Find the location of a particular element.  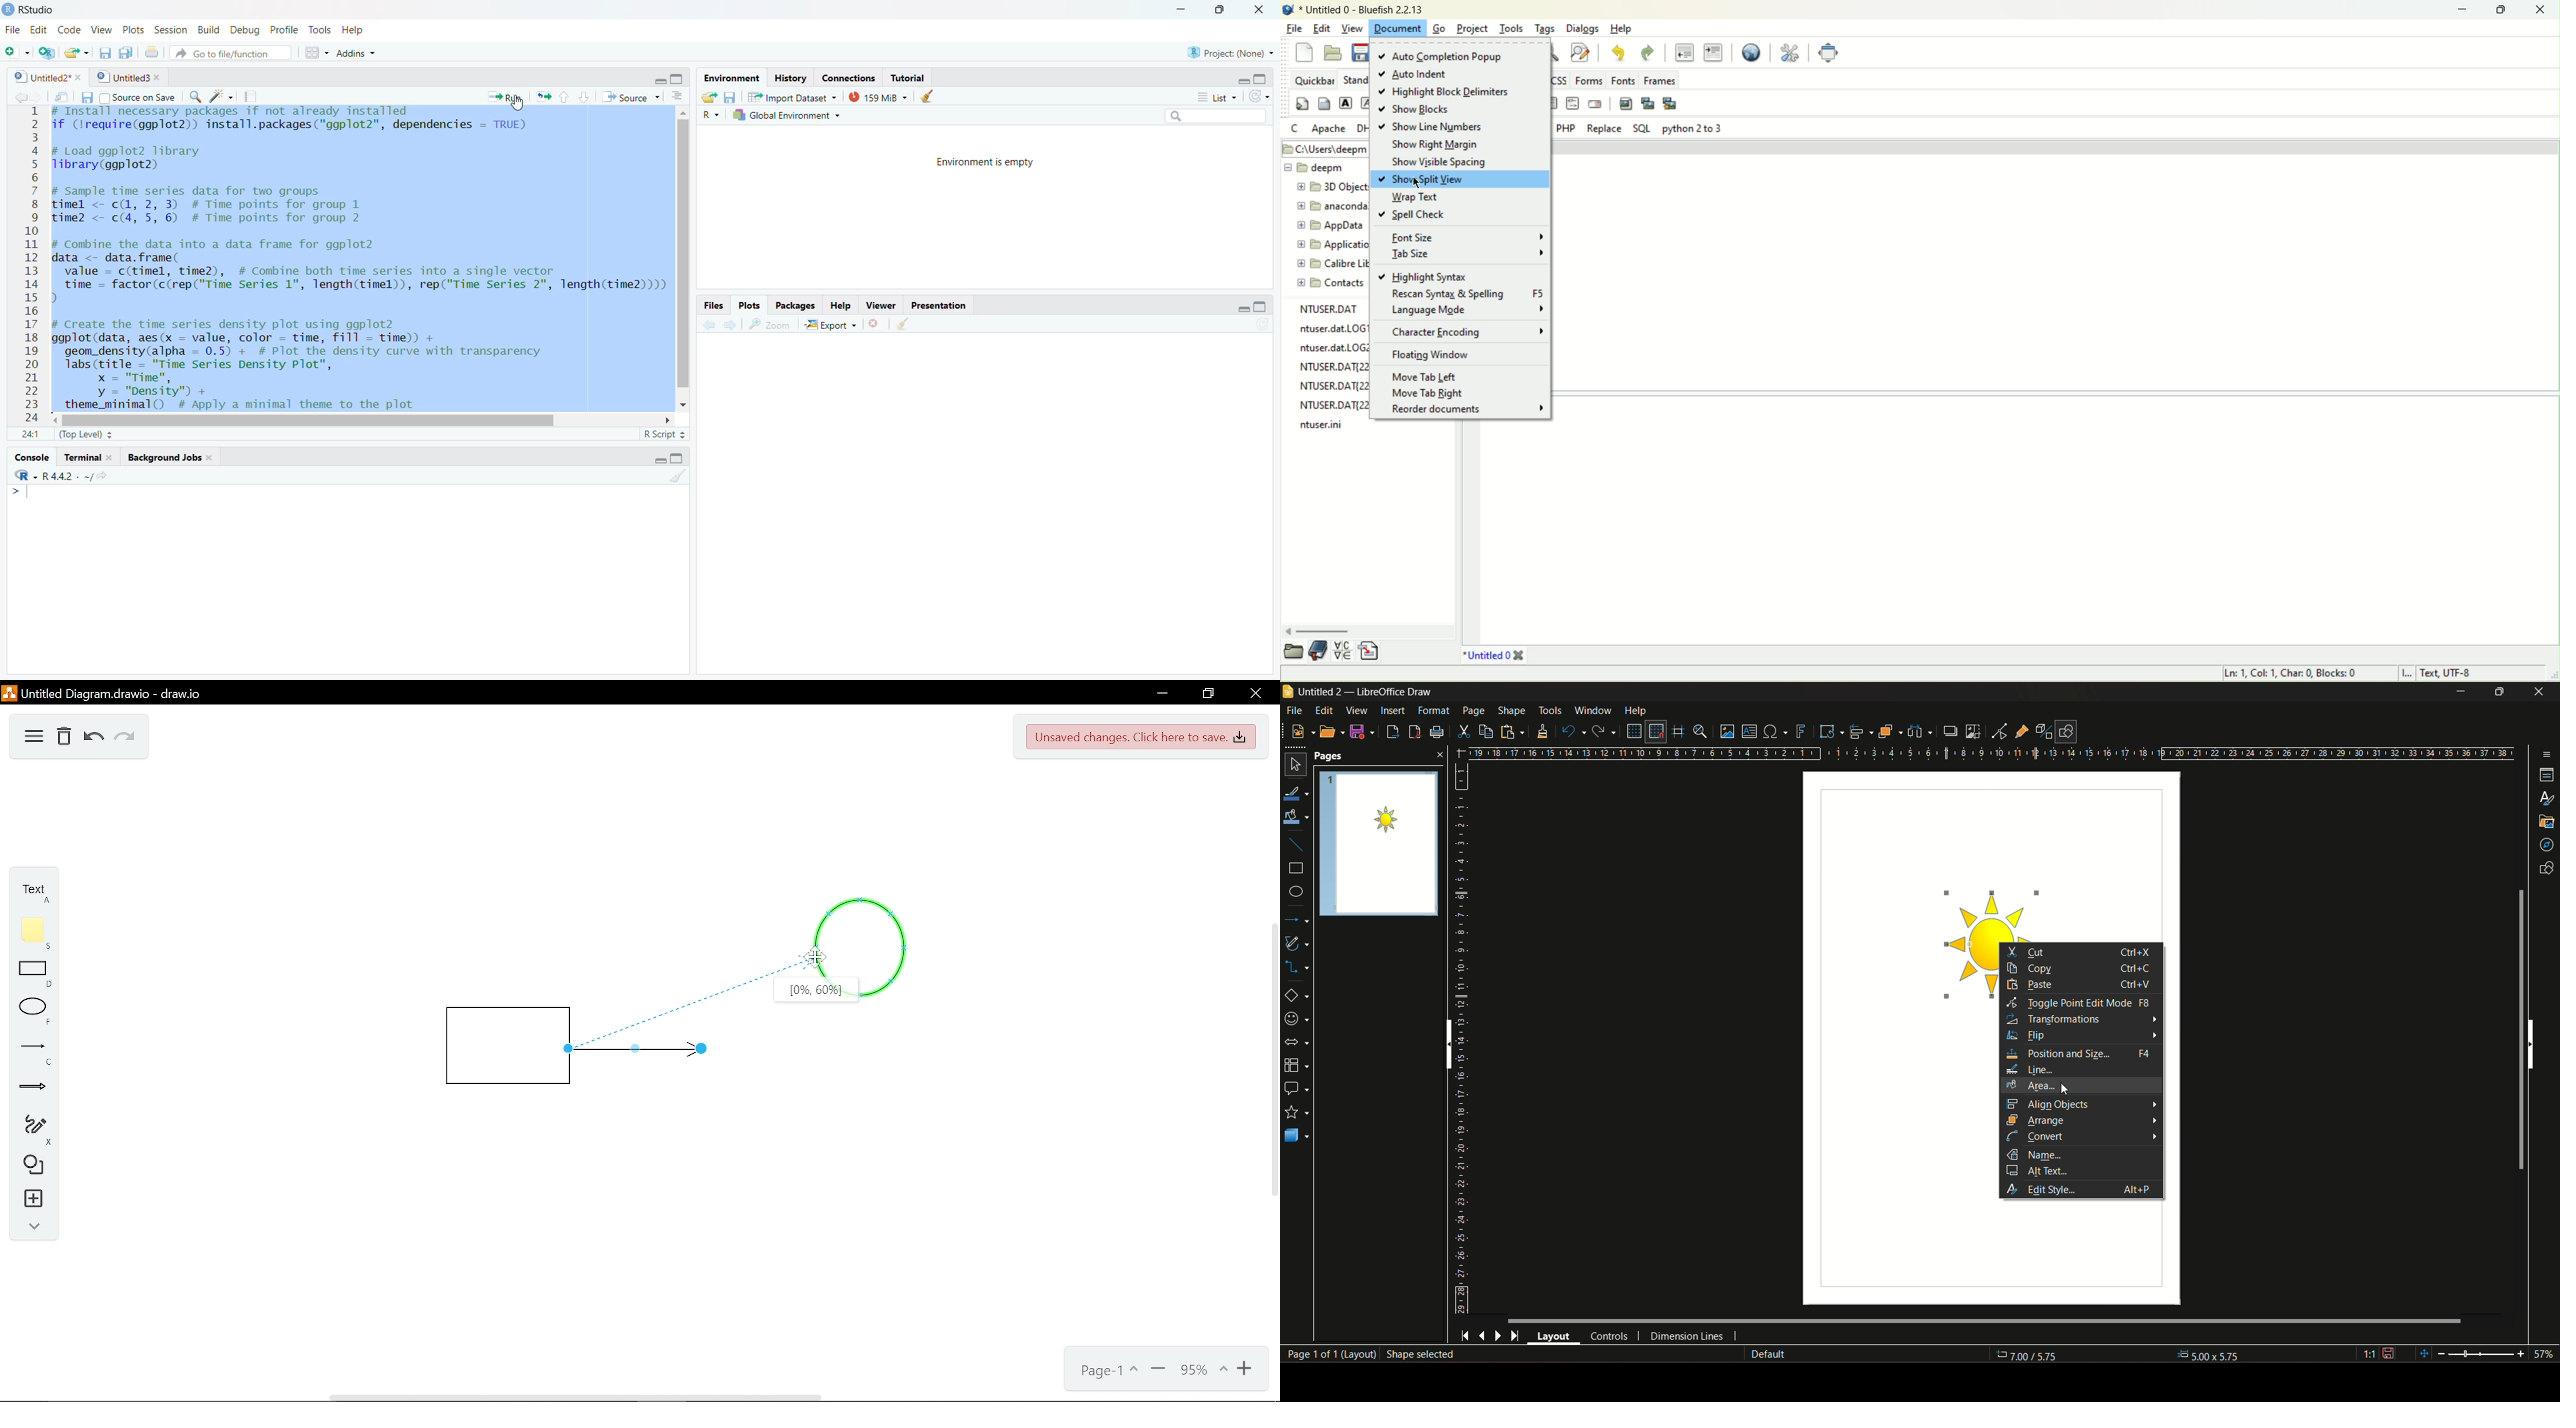

R is located at coordinates (711, 115).